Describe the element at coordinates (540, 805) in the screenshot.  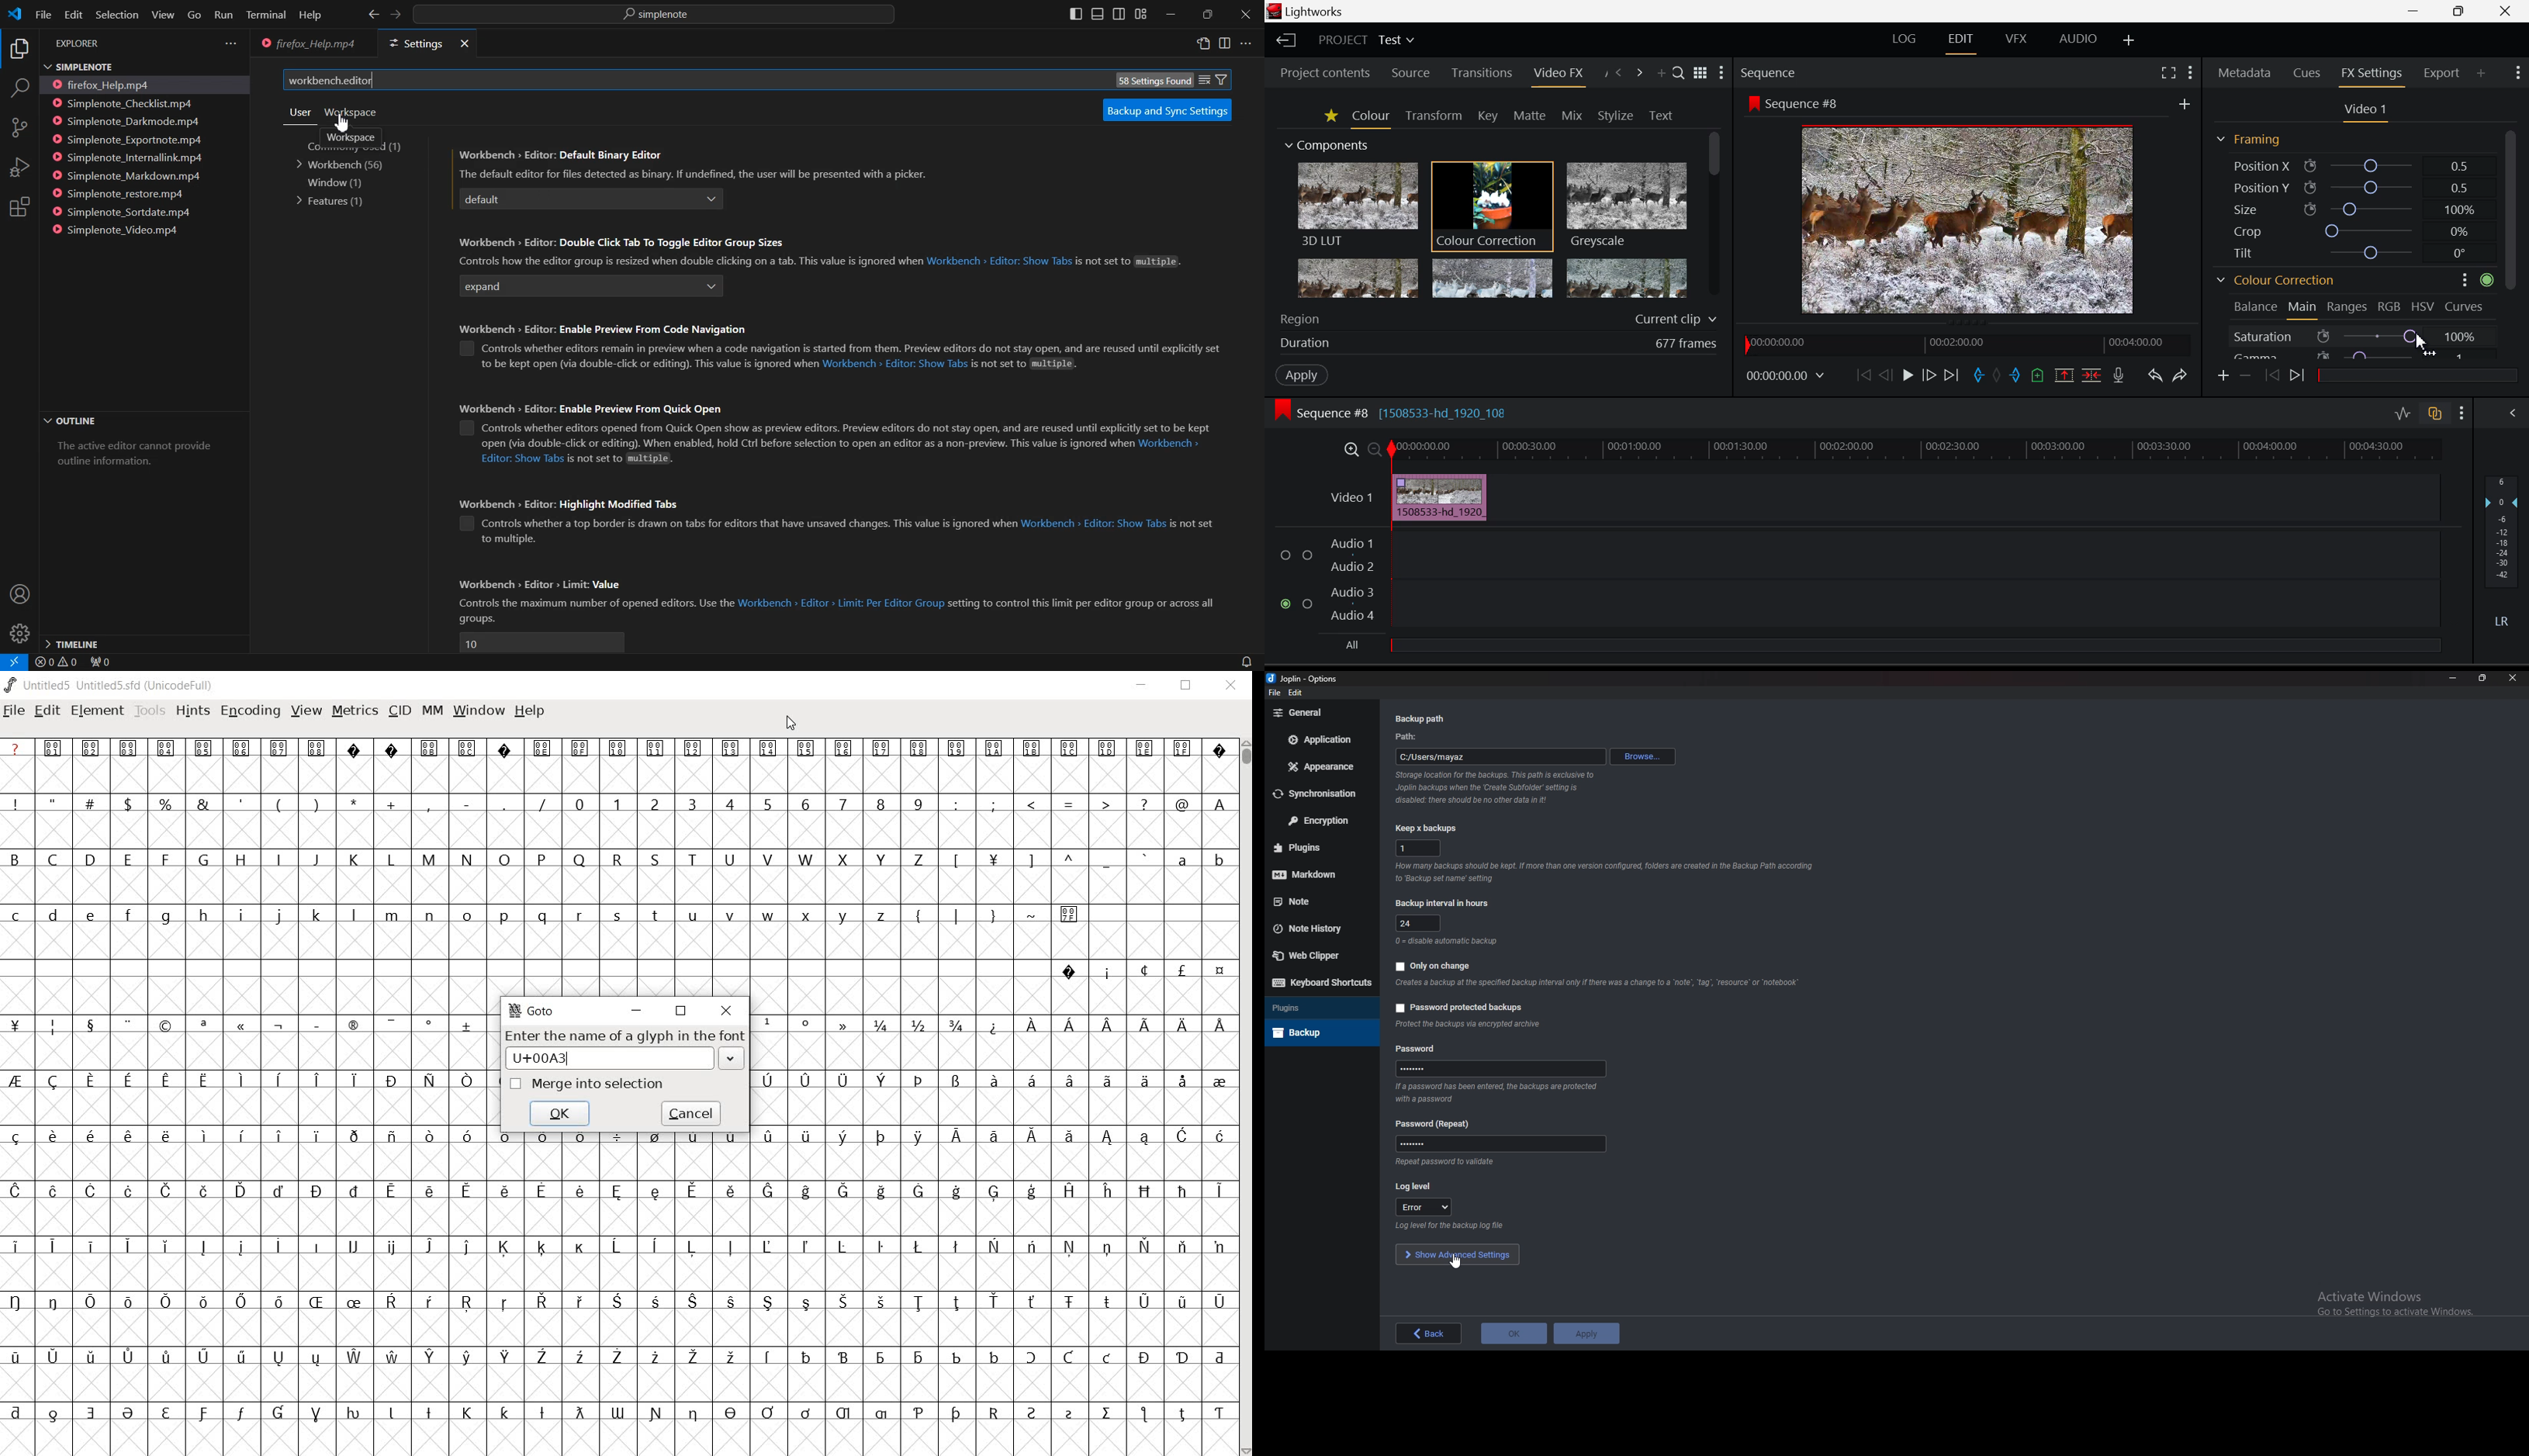
I see `/` at that location.